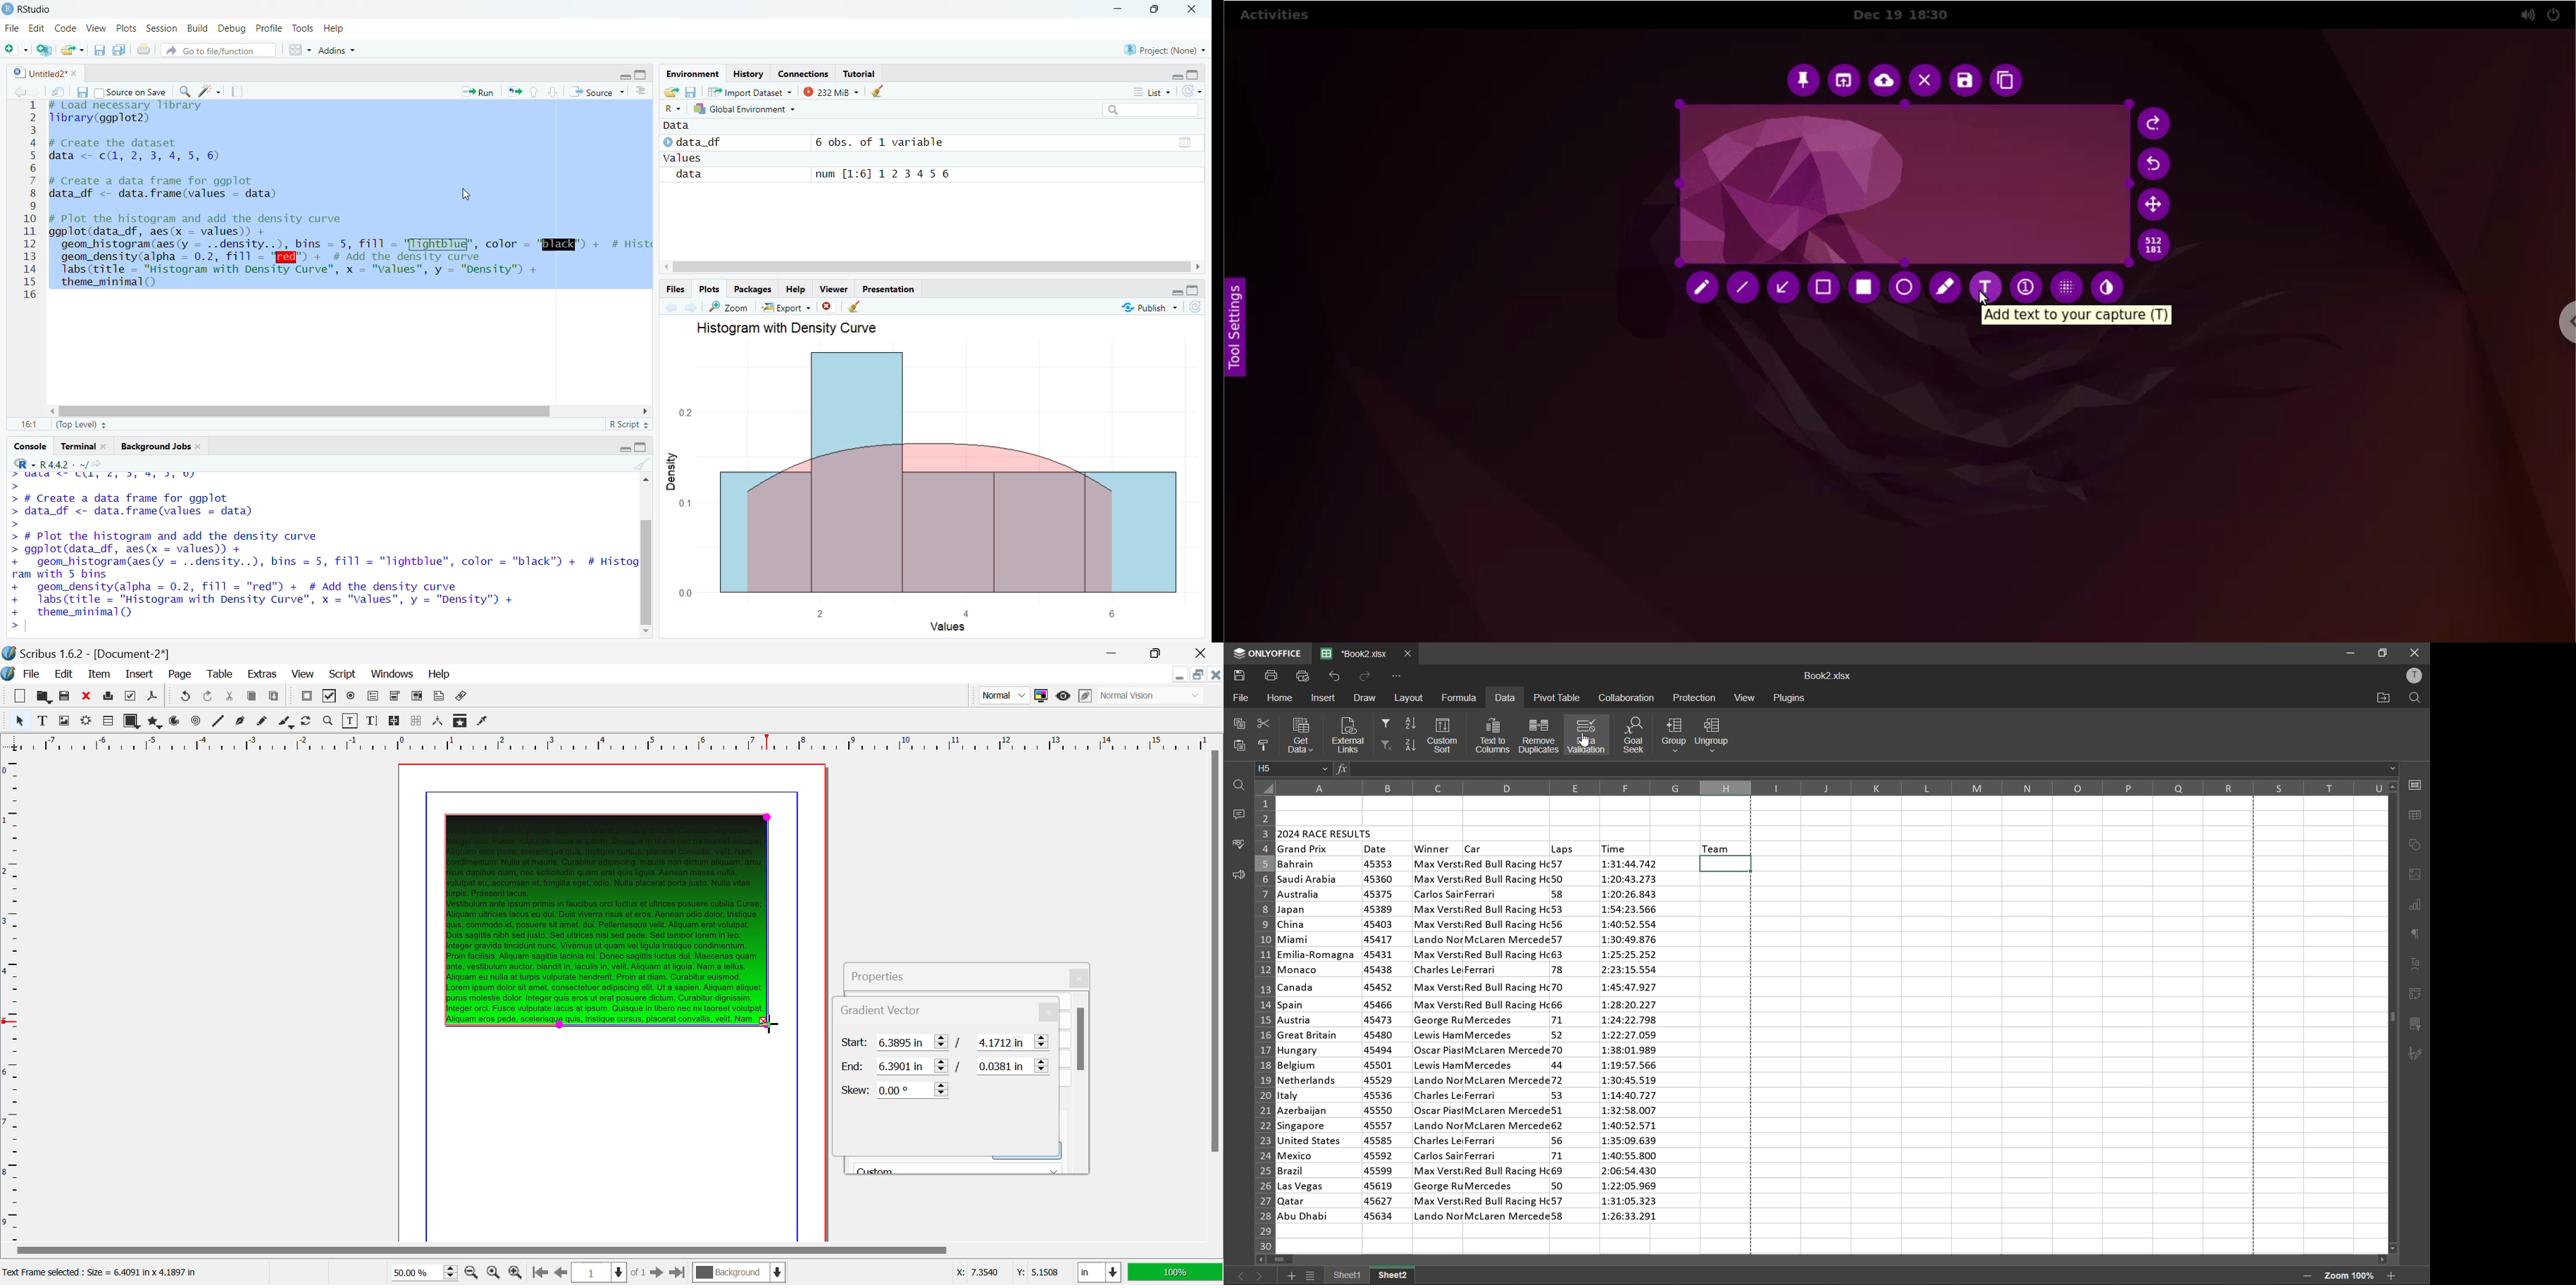 This screenshot has width=2576, height=1288. I want to click on Terminal, so click(77, 445).